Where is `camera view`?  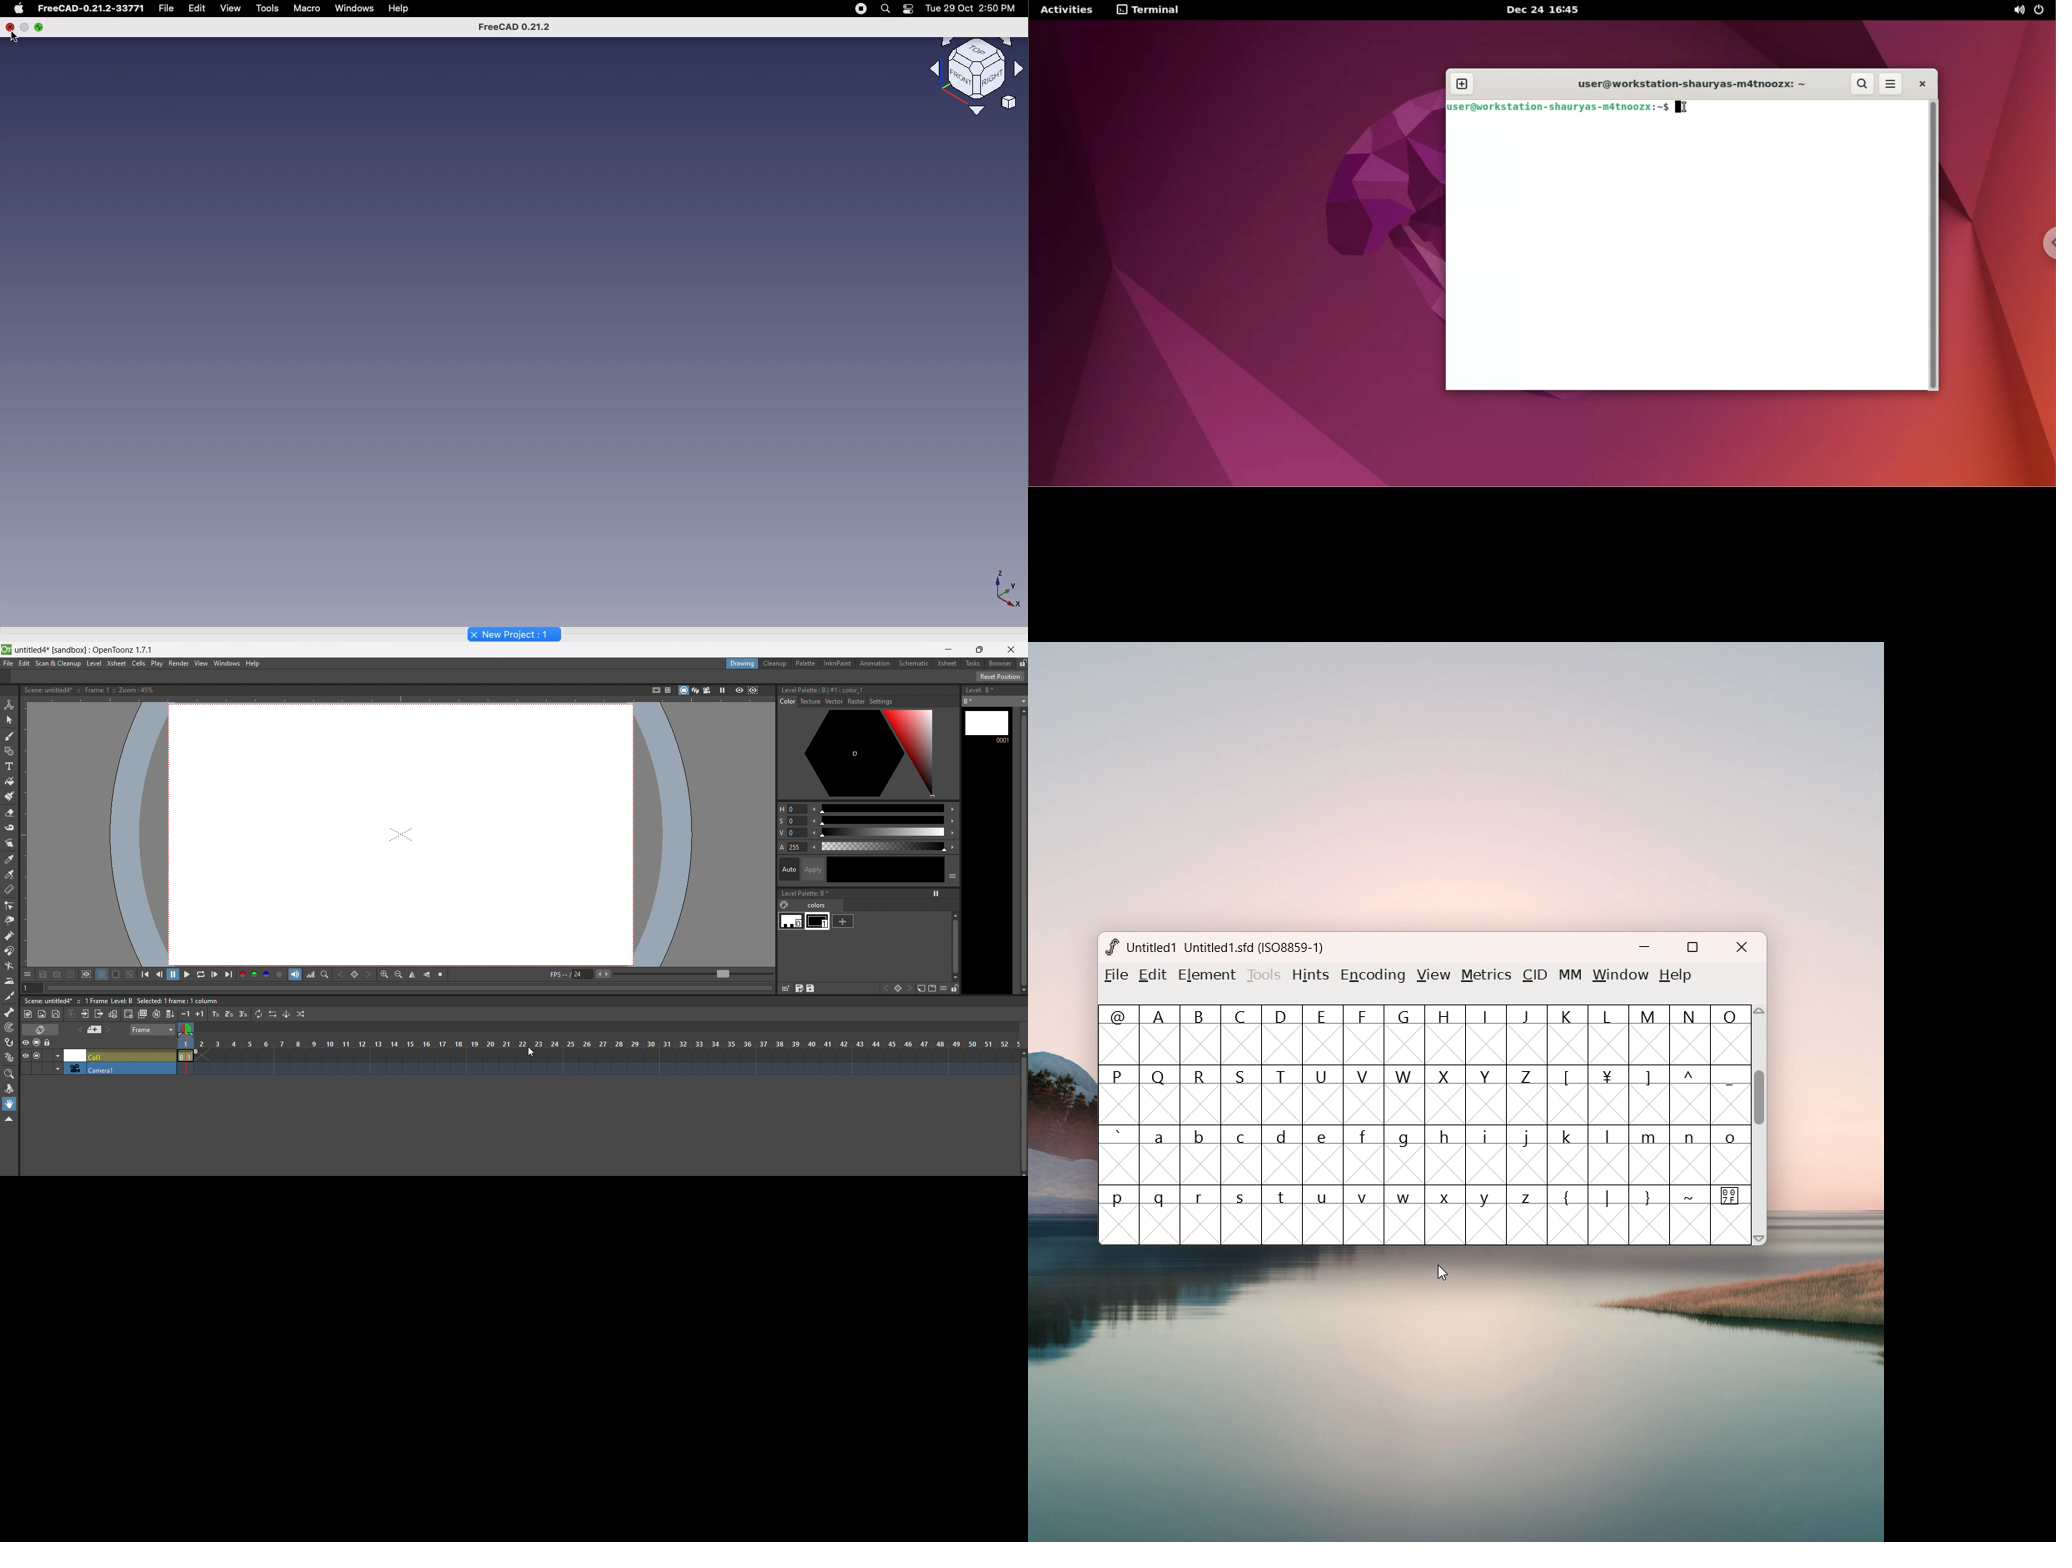
camera view is located at coordinates (707, 690).